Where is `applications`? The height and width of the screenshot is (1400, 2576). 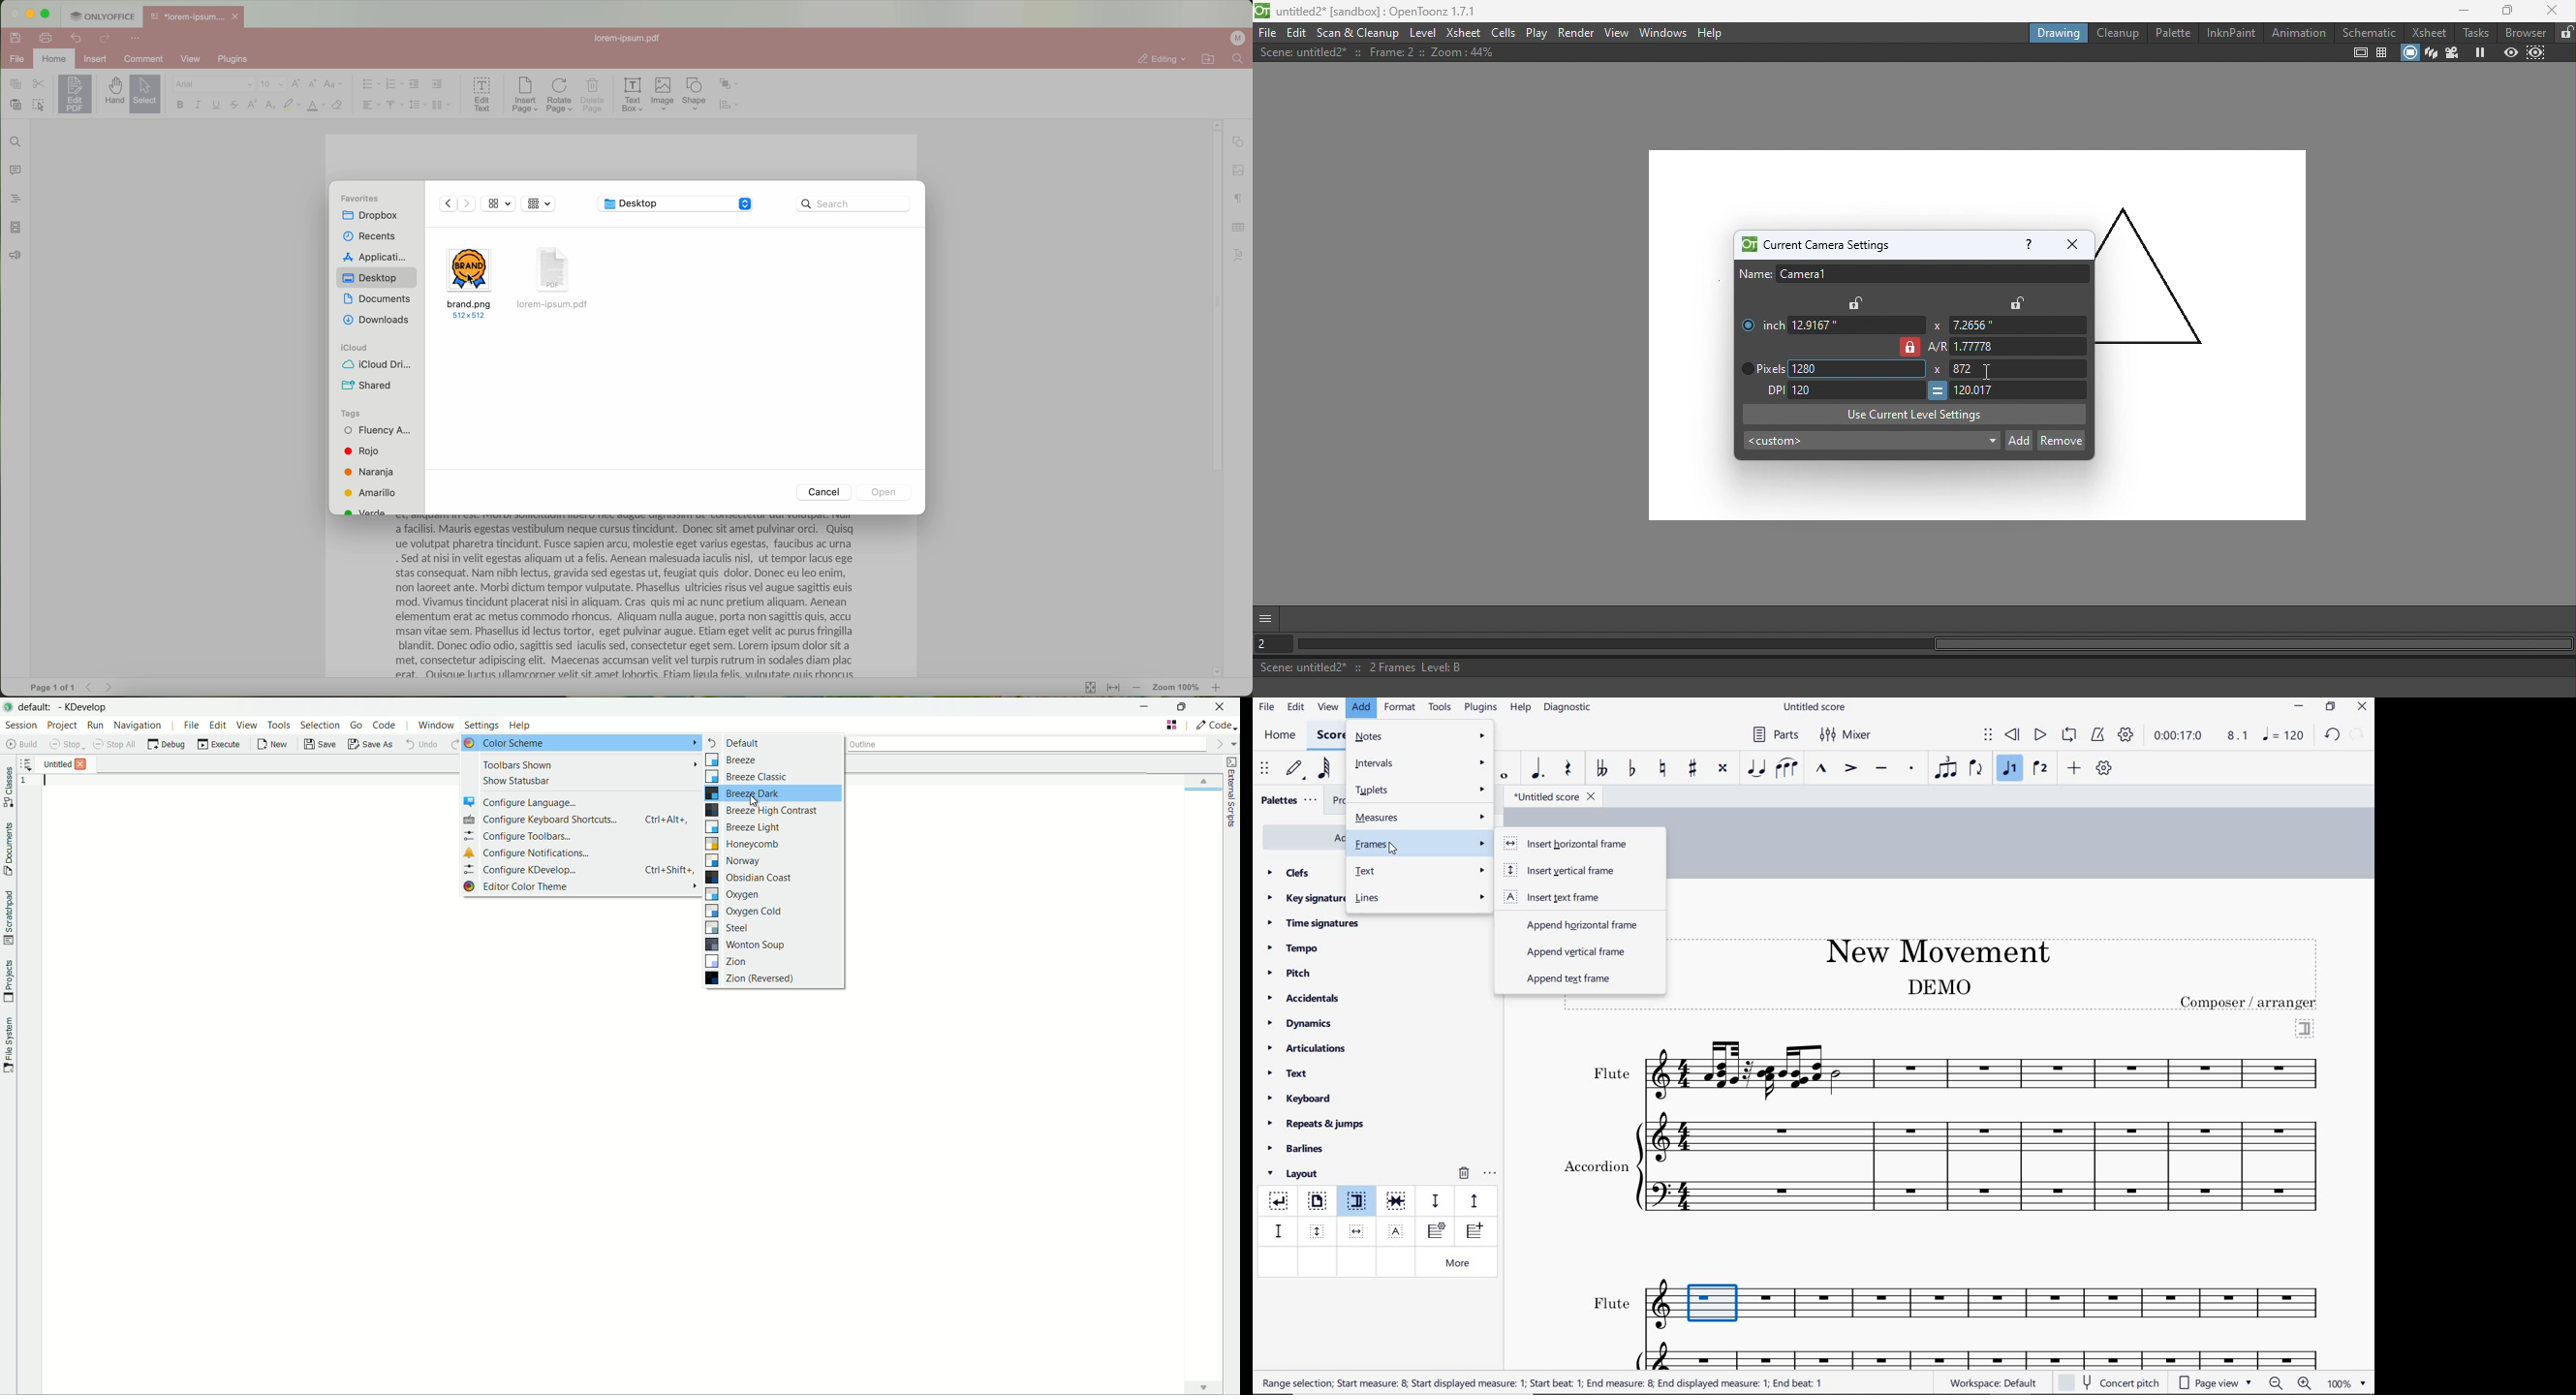
applications is located at coordinates (374, 258).